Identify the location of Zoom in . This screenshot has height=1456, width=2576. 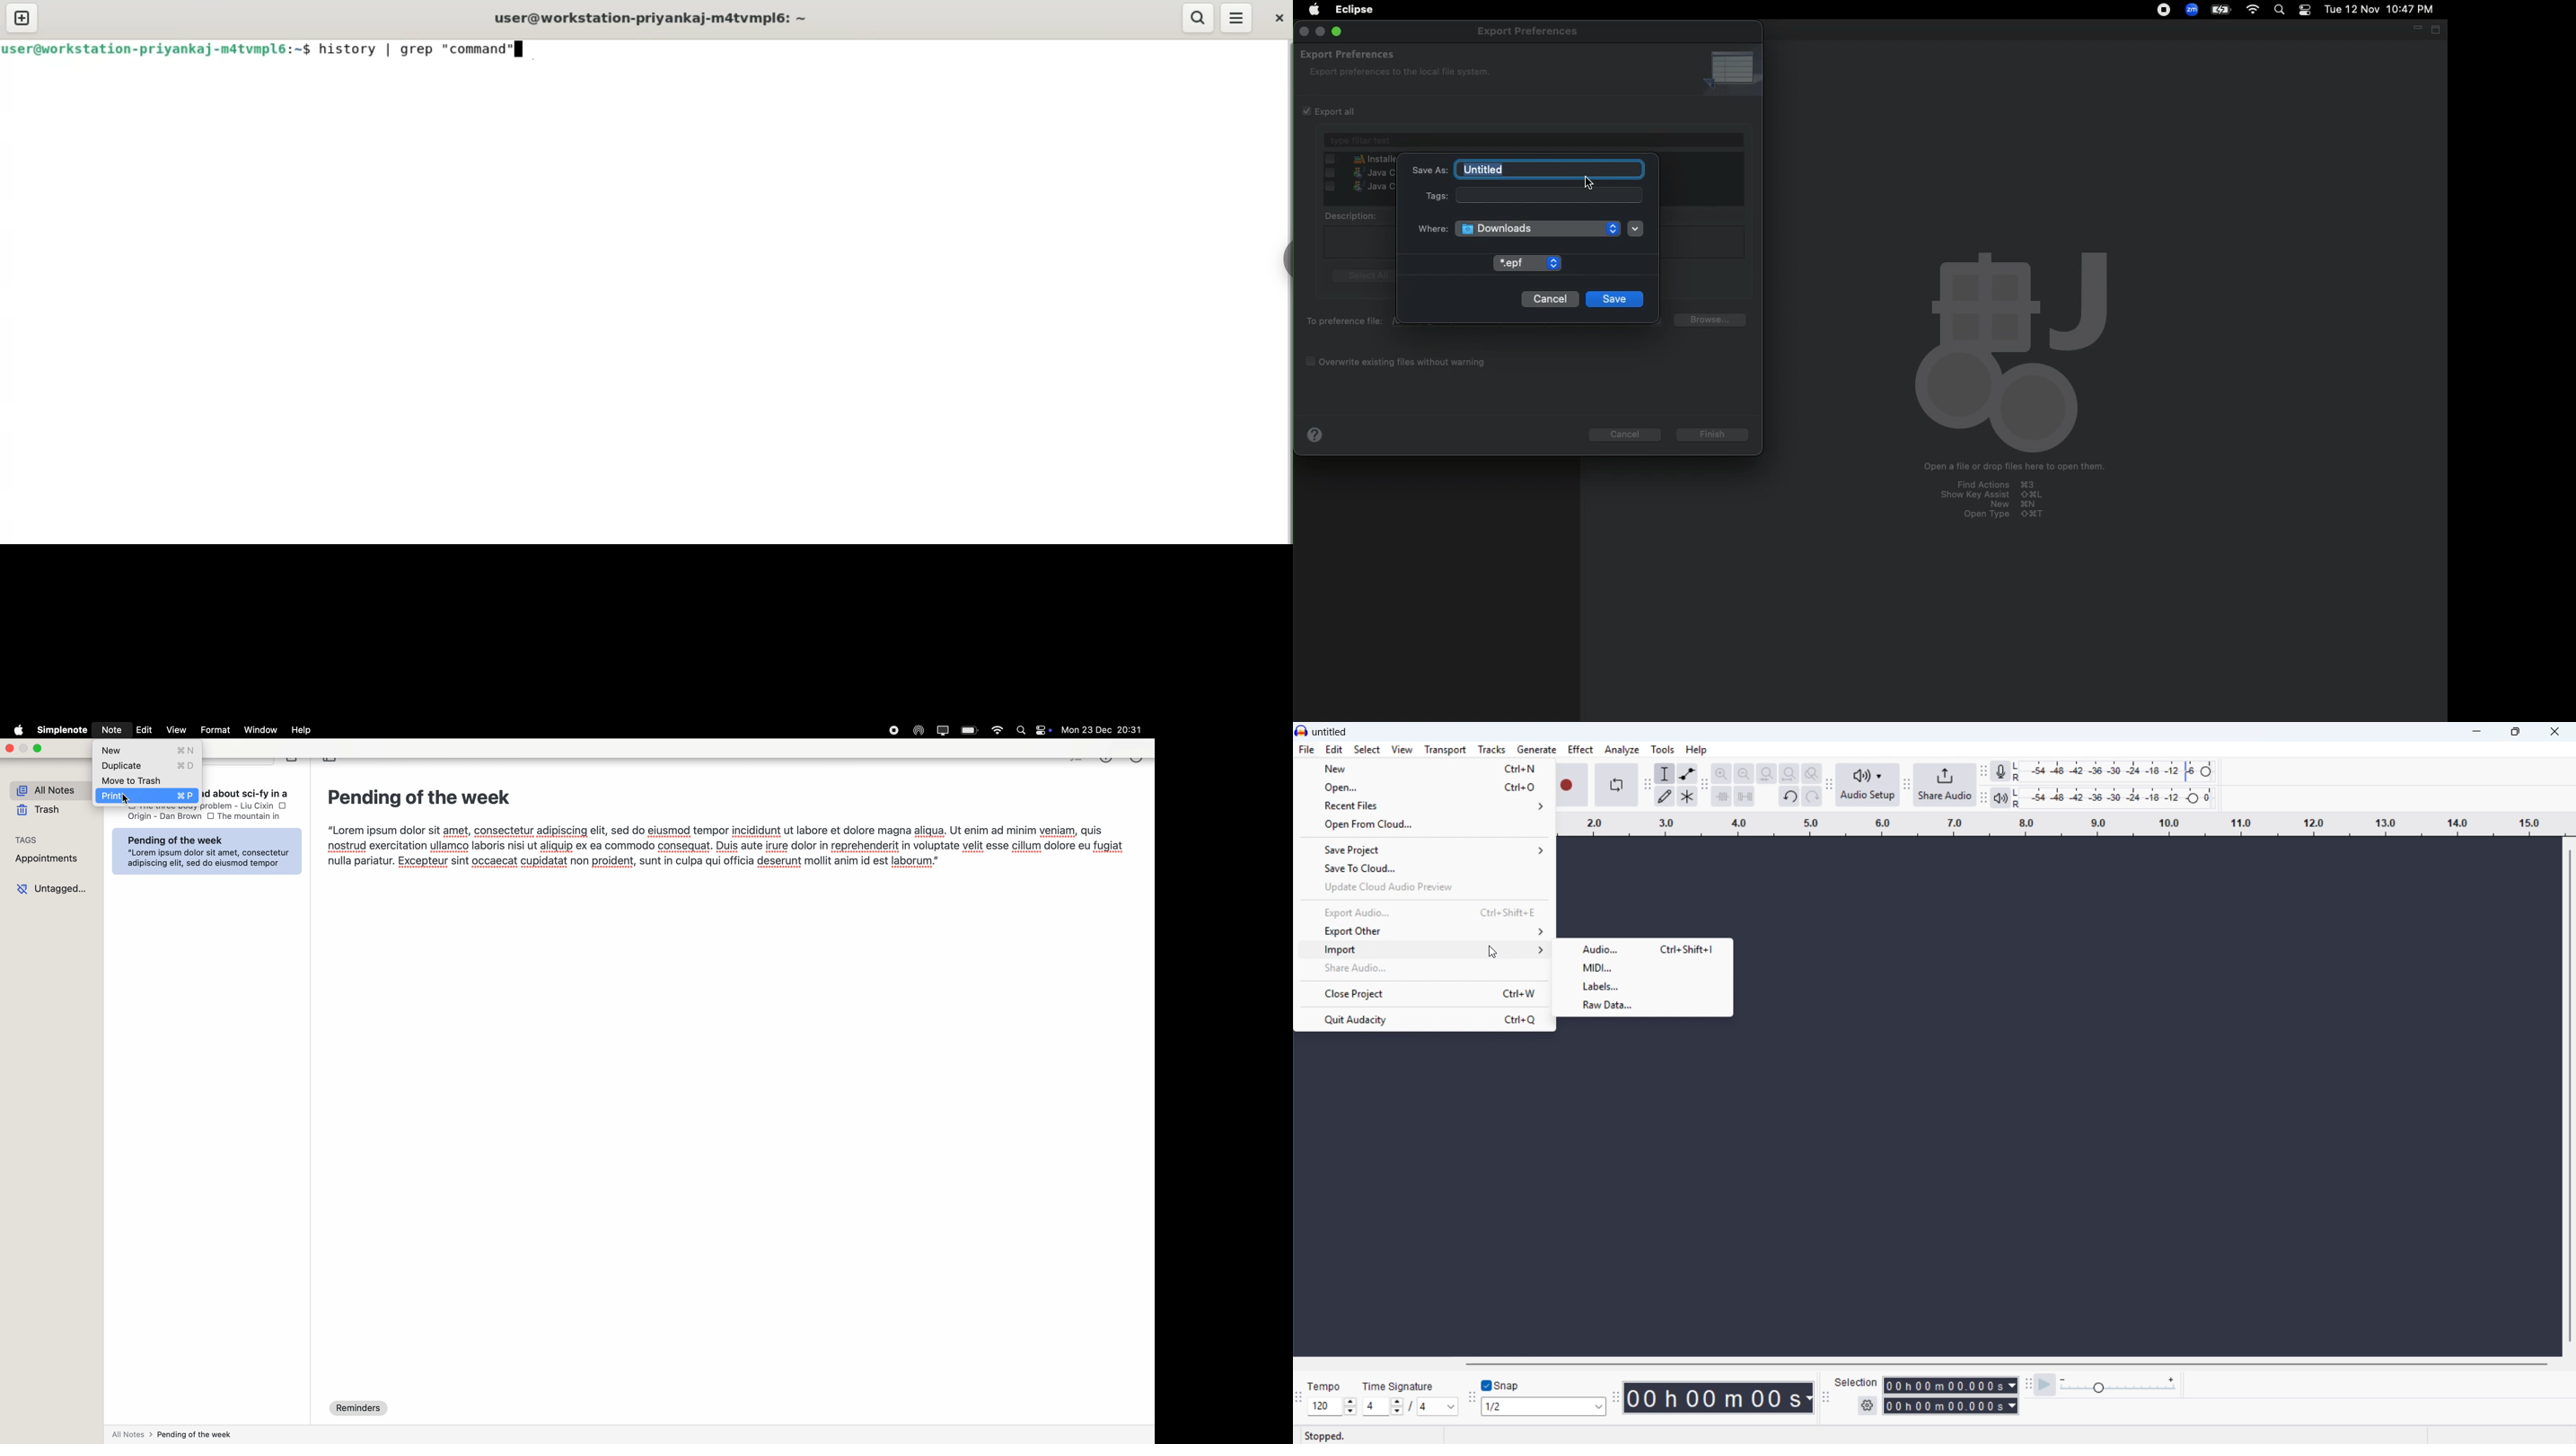
(1722, 773).